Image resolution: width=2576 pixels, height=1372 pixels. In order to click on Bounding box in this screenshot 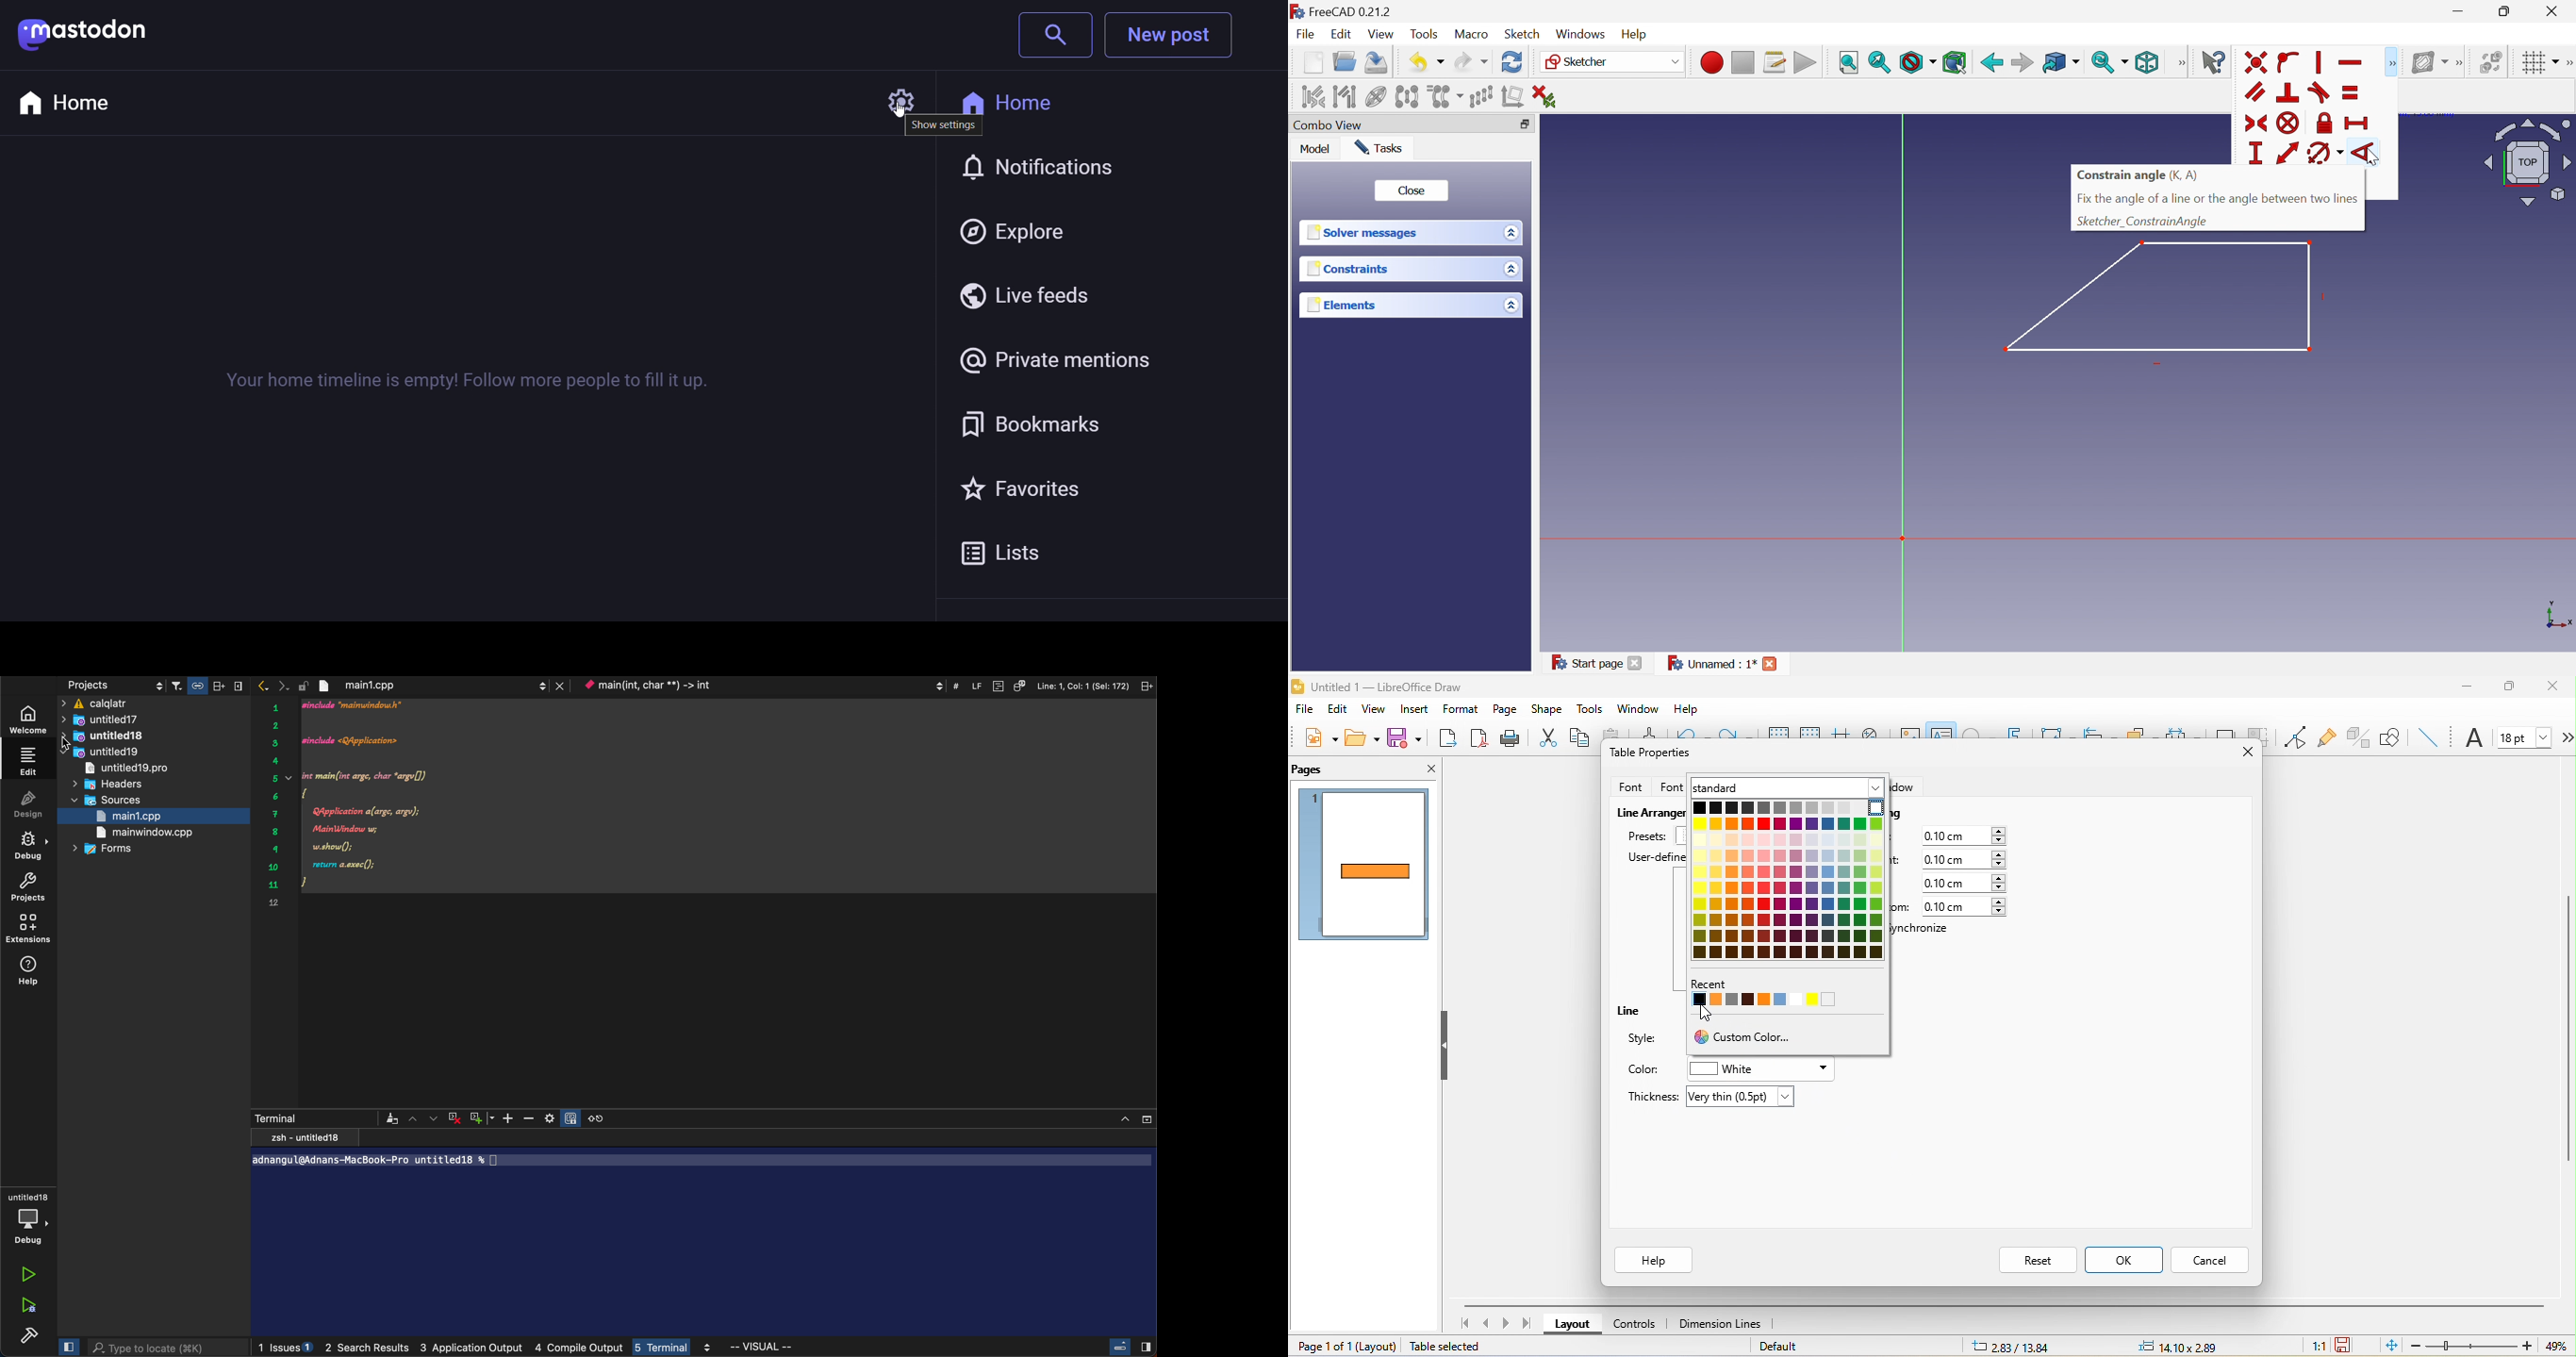, I will do `click(1955, 62)`.